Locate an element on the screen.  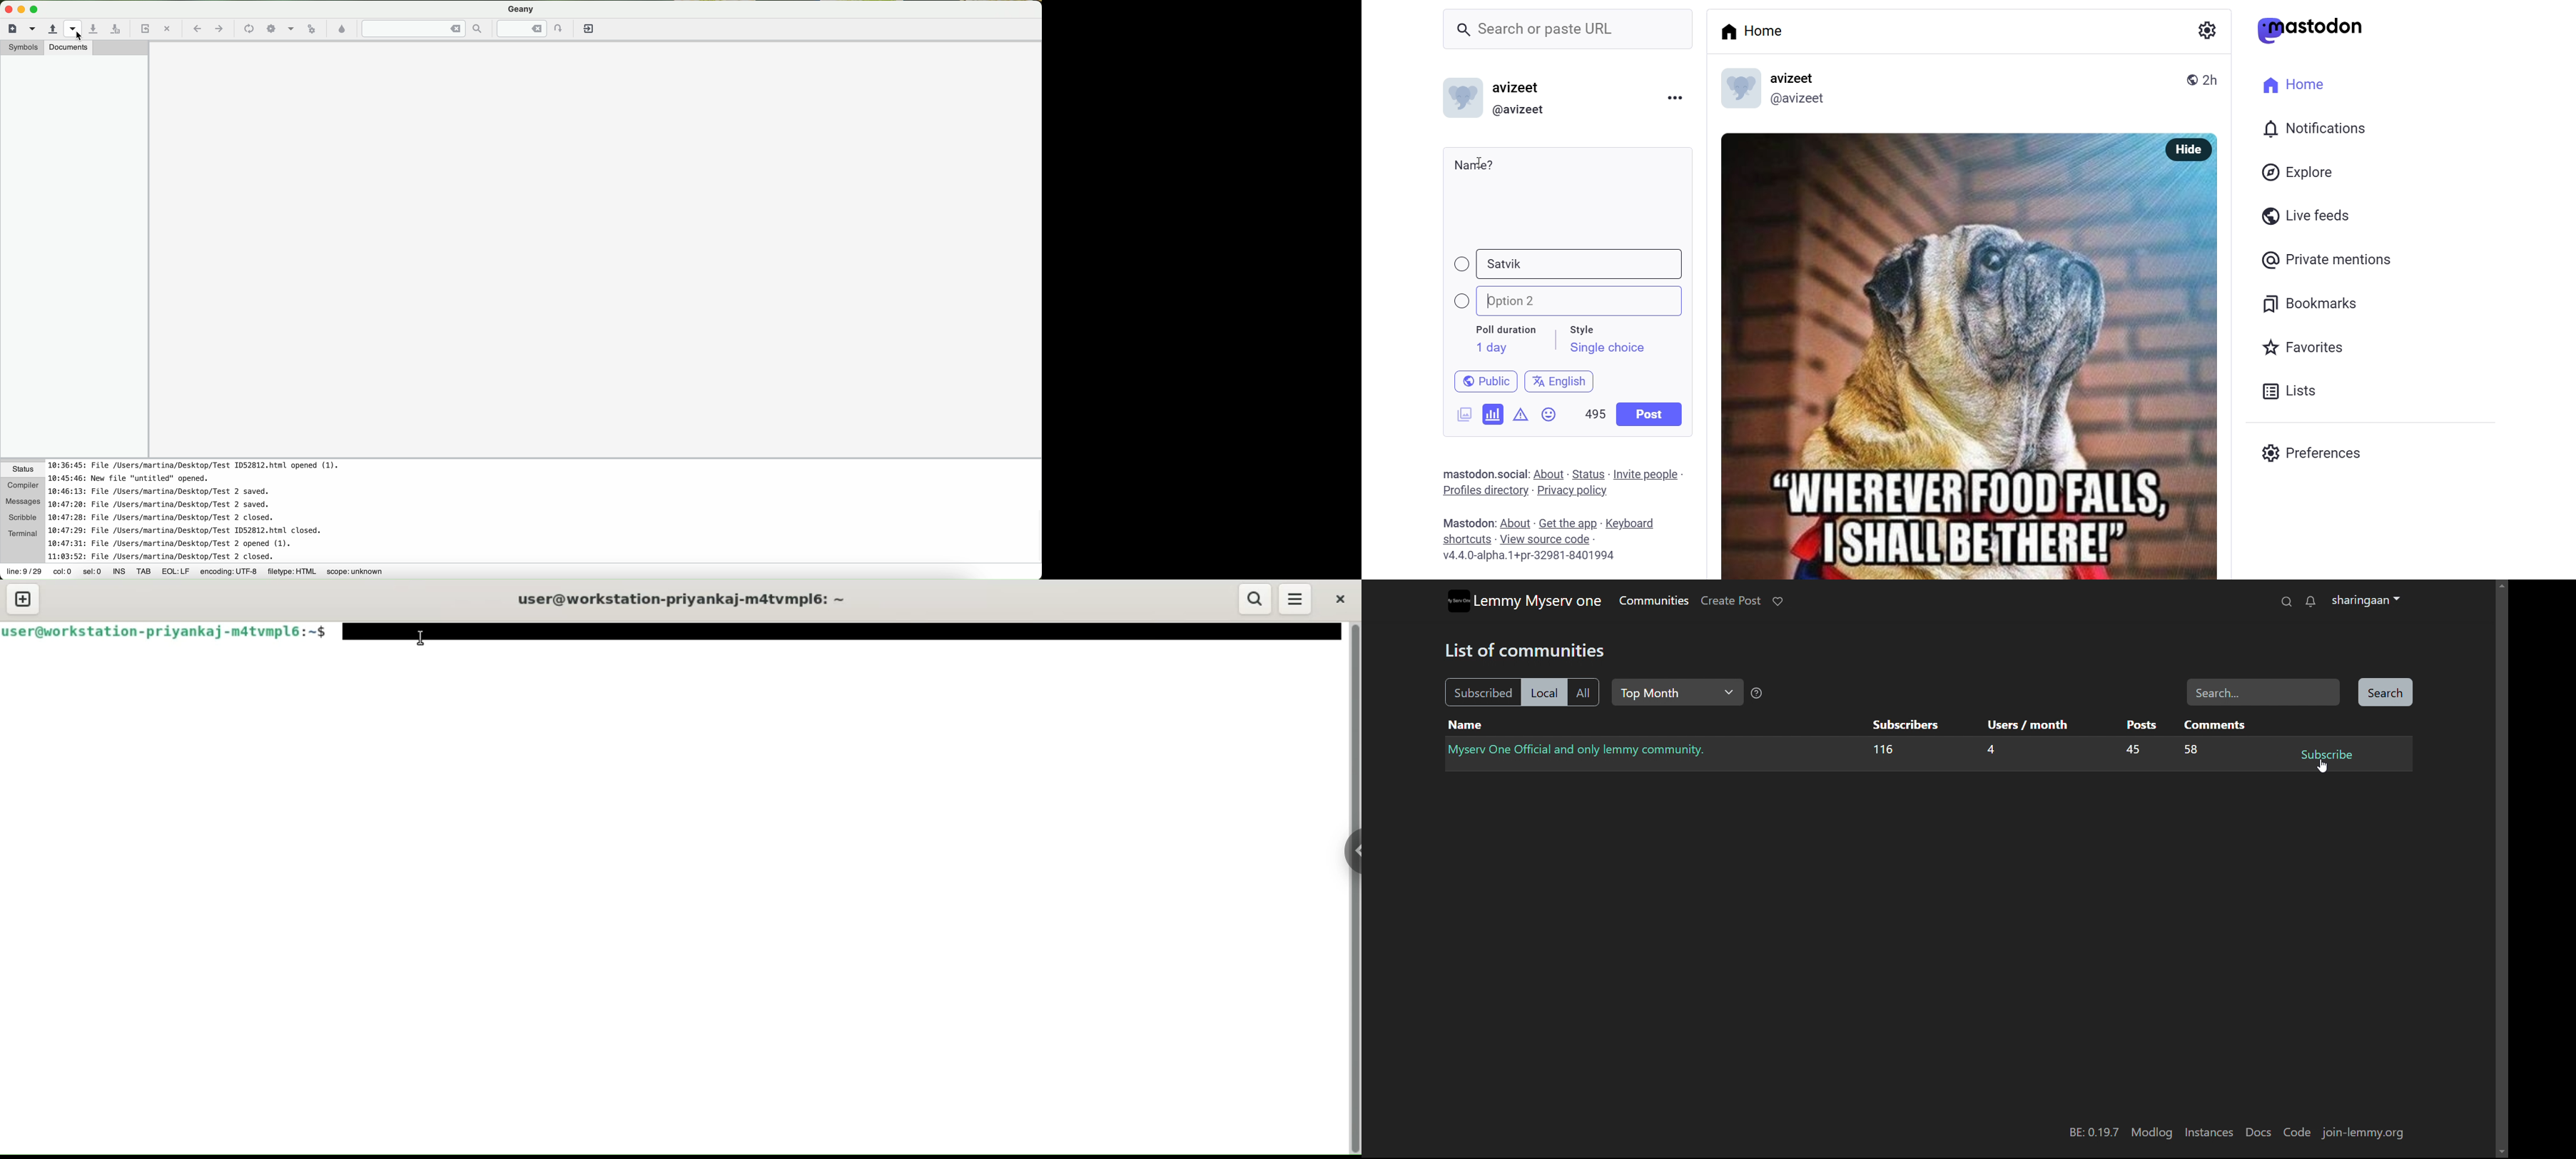
instances is located at coordinates (2209, 1133).